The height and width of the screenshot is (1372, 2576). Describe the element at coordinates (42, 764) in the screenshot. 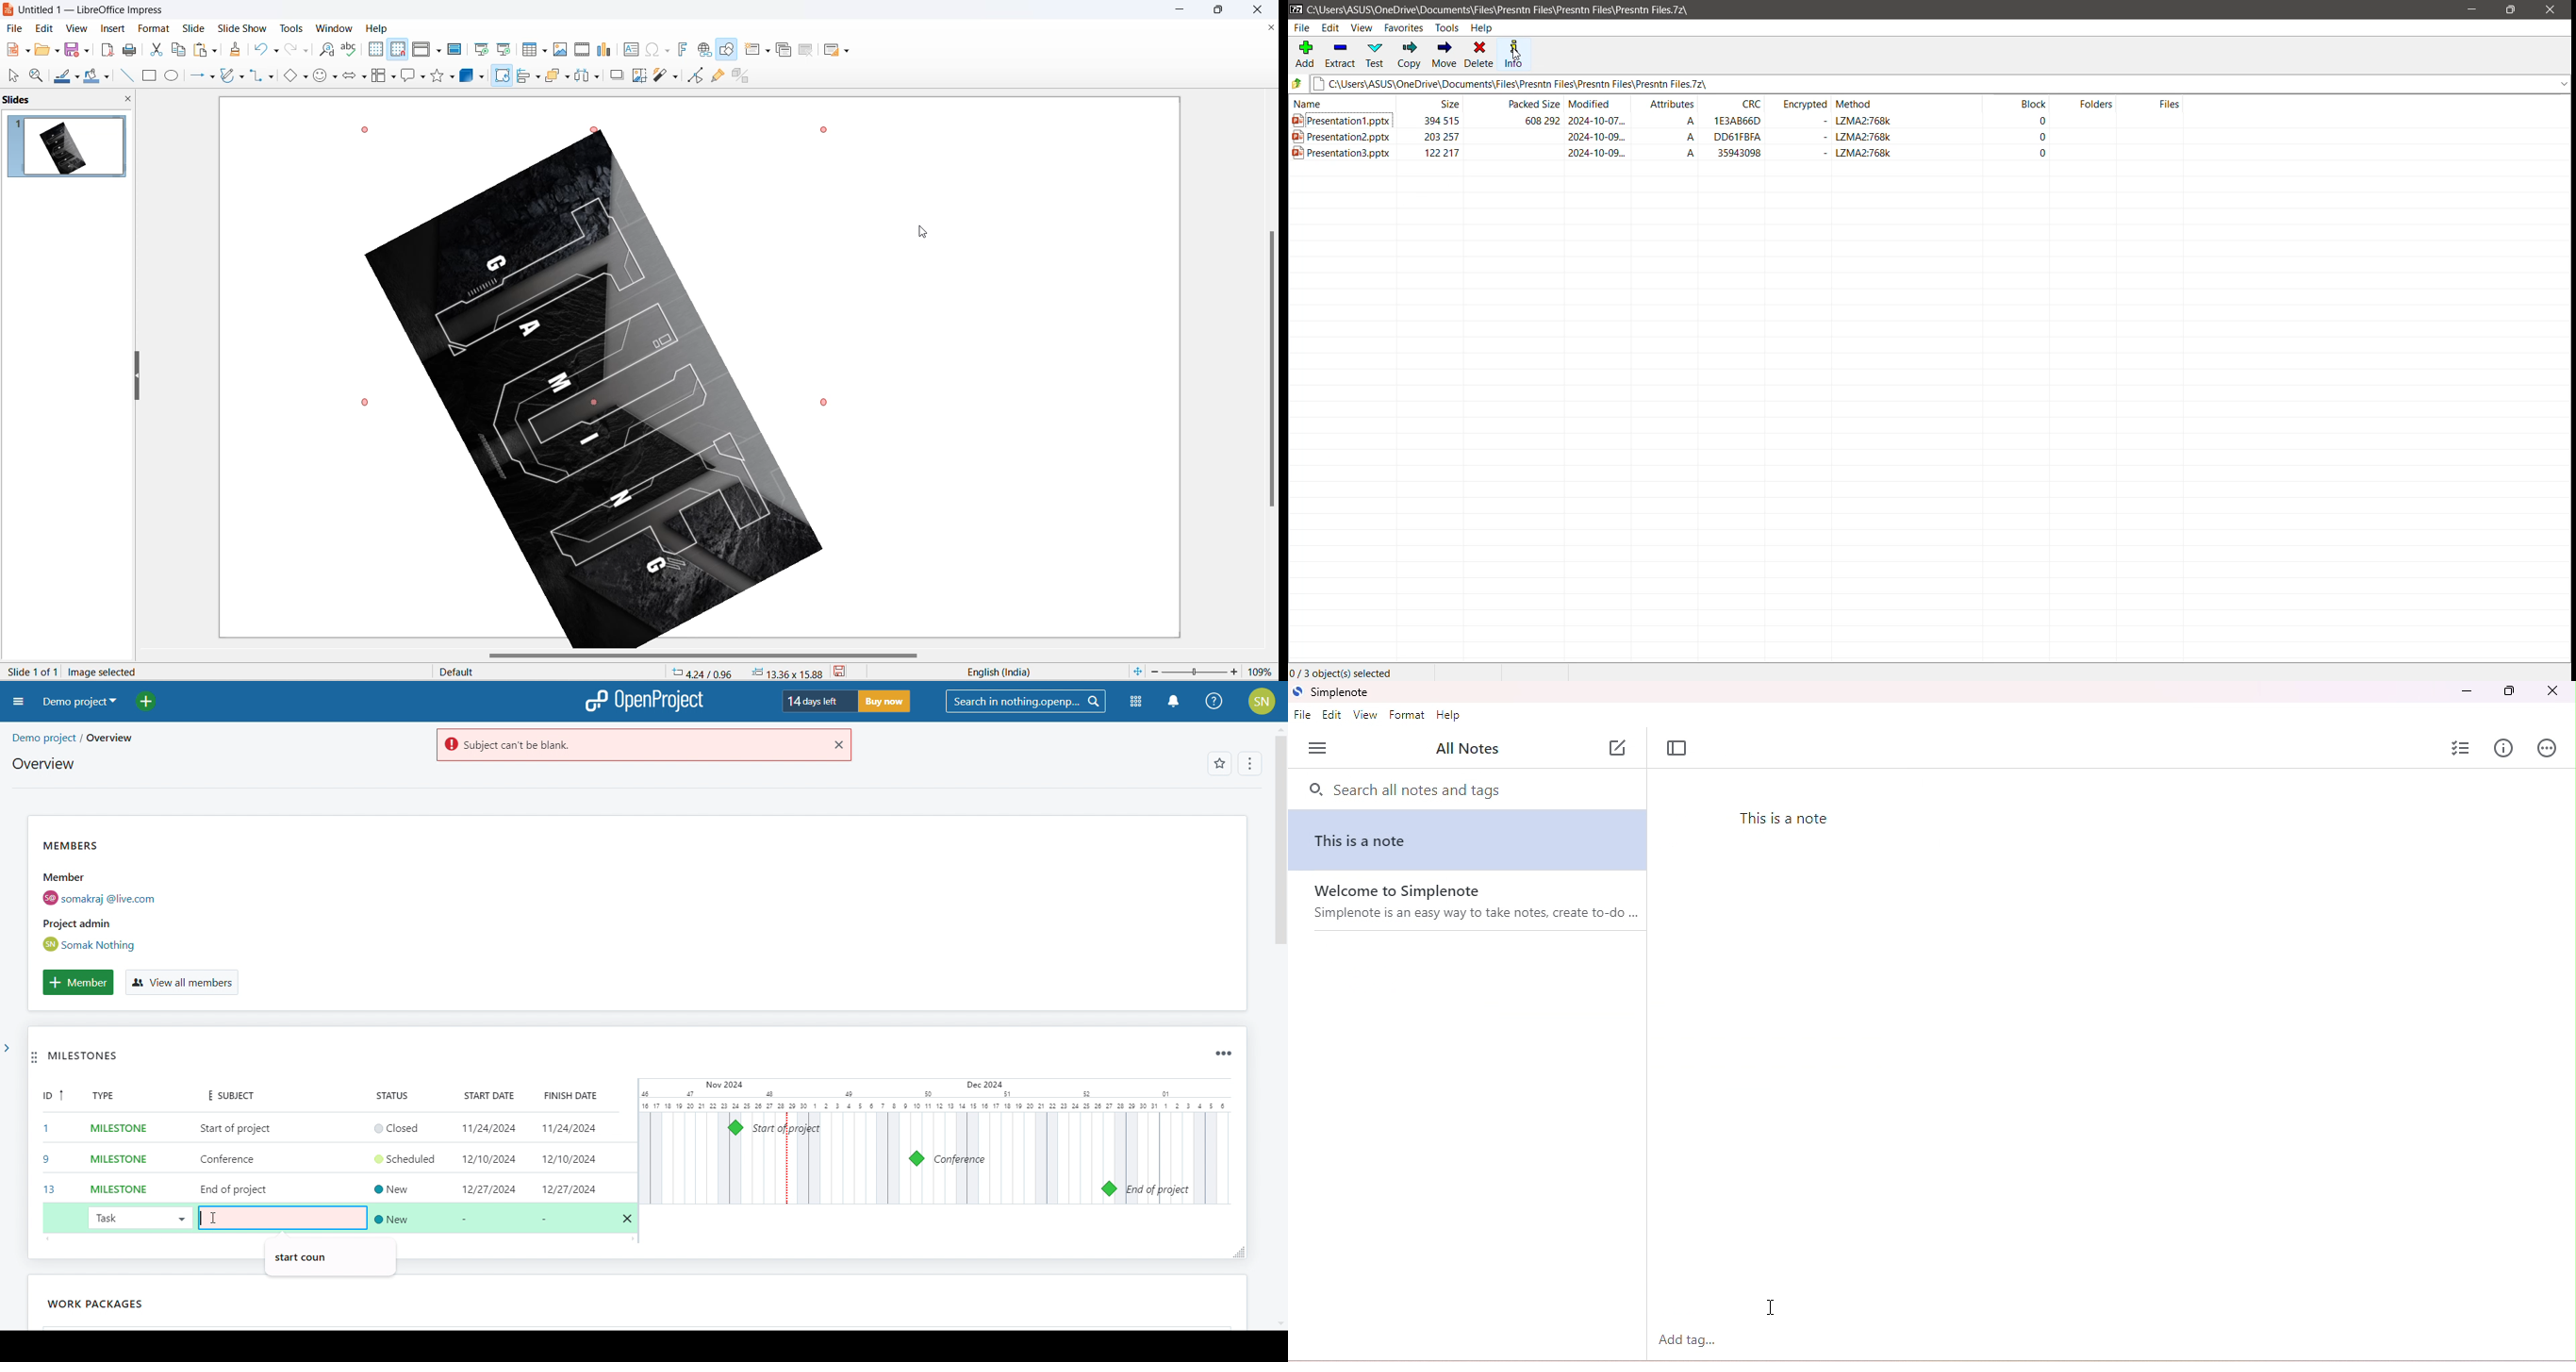

I see `overview` at that location.